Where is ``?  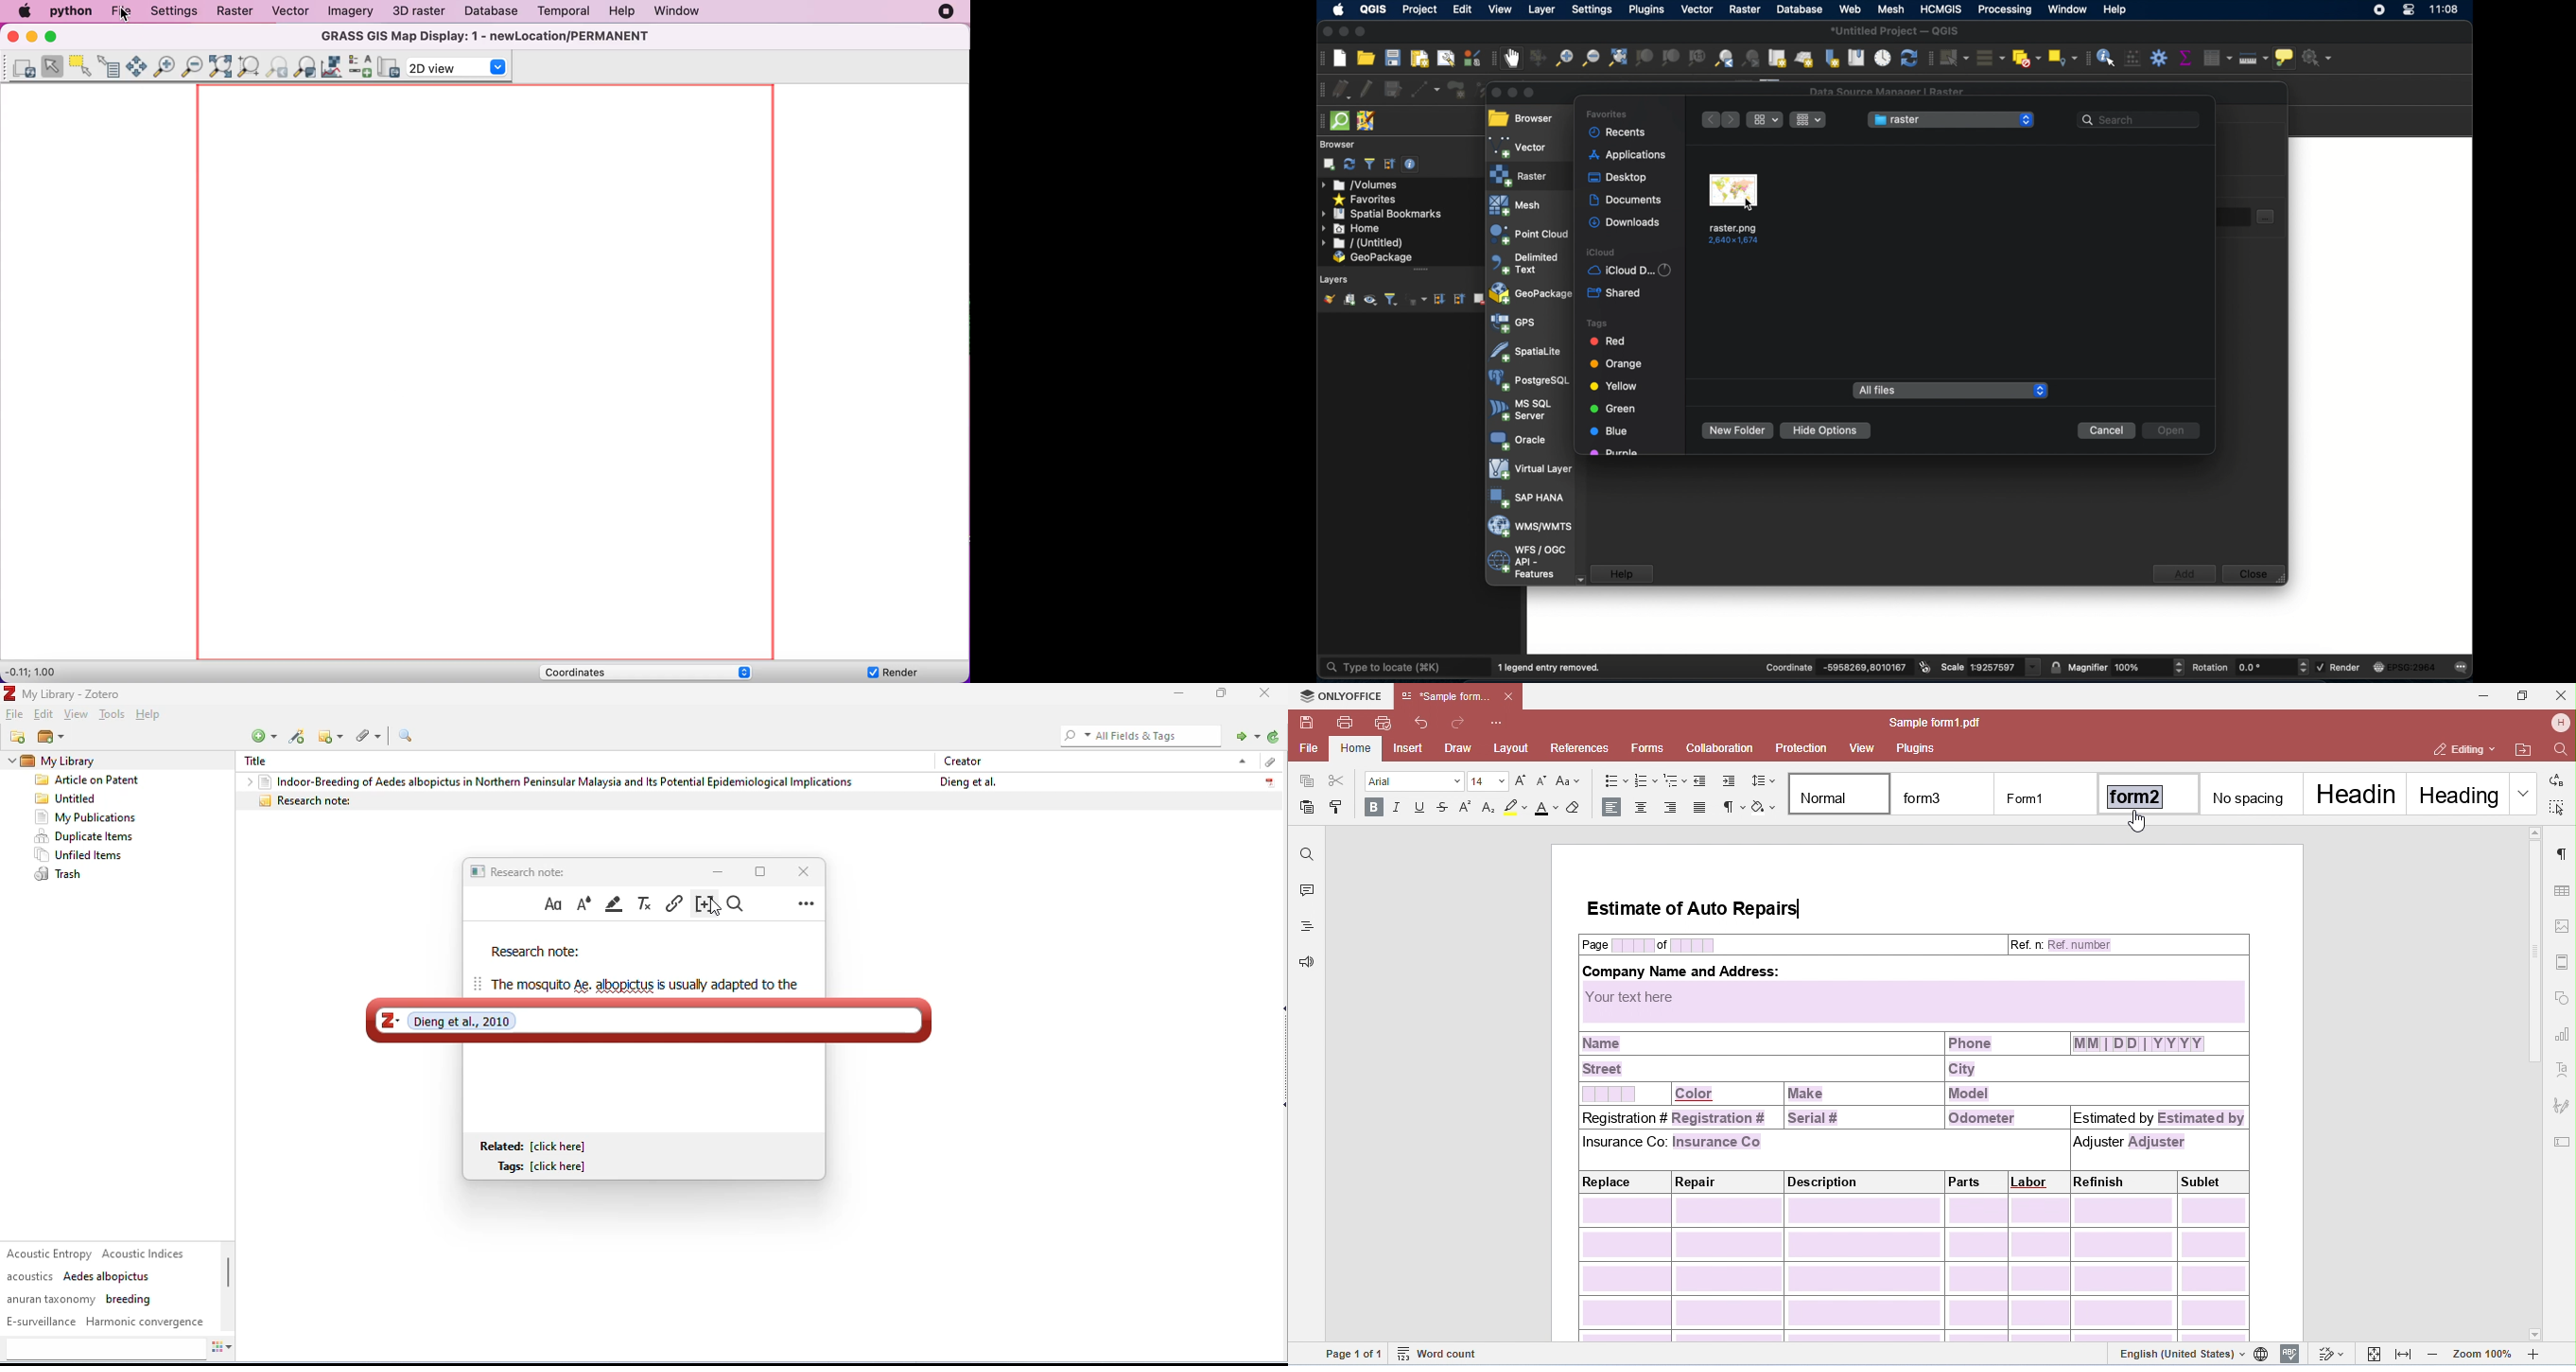  is located at coordinates (2131, 667).